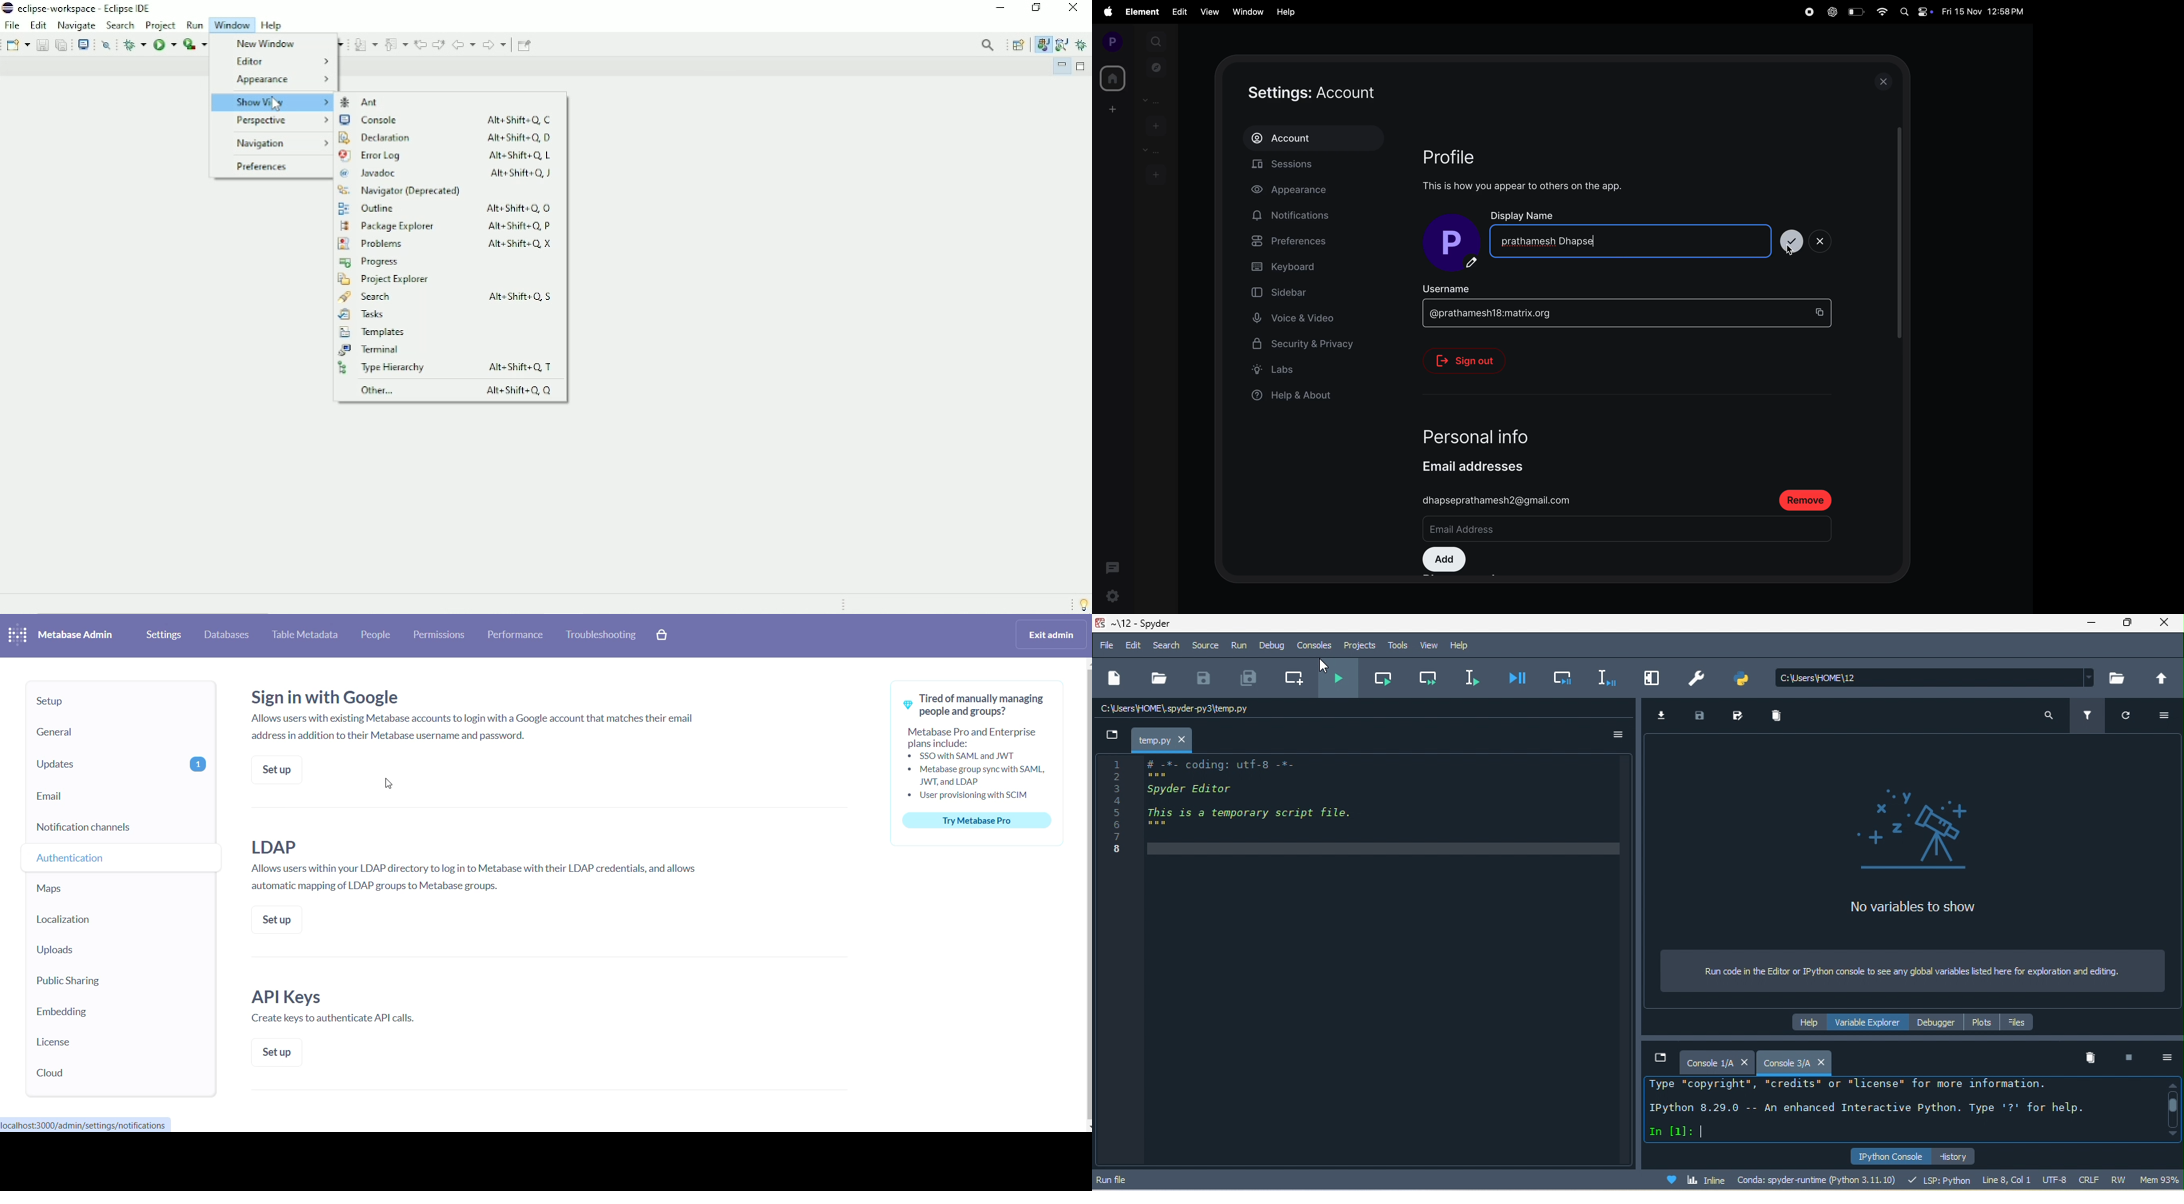 The height and width of the screenshot is (1204, 2184). Describe the element at coordinates (1060, 66) in the screenshot. I see `Minimize` at that location.